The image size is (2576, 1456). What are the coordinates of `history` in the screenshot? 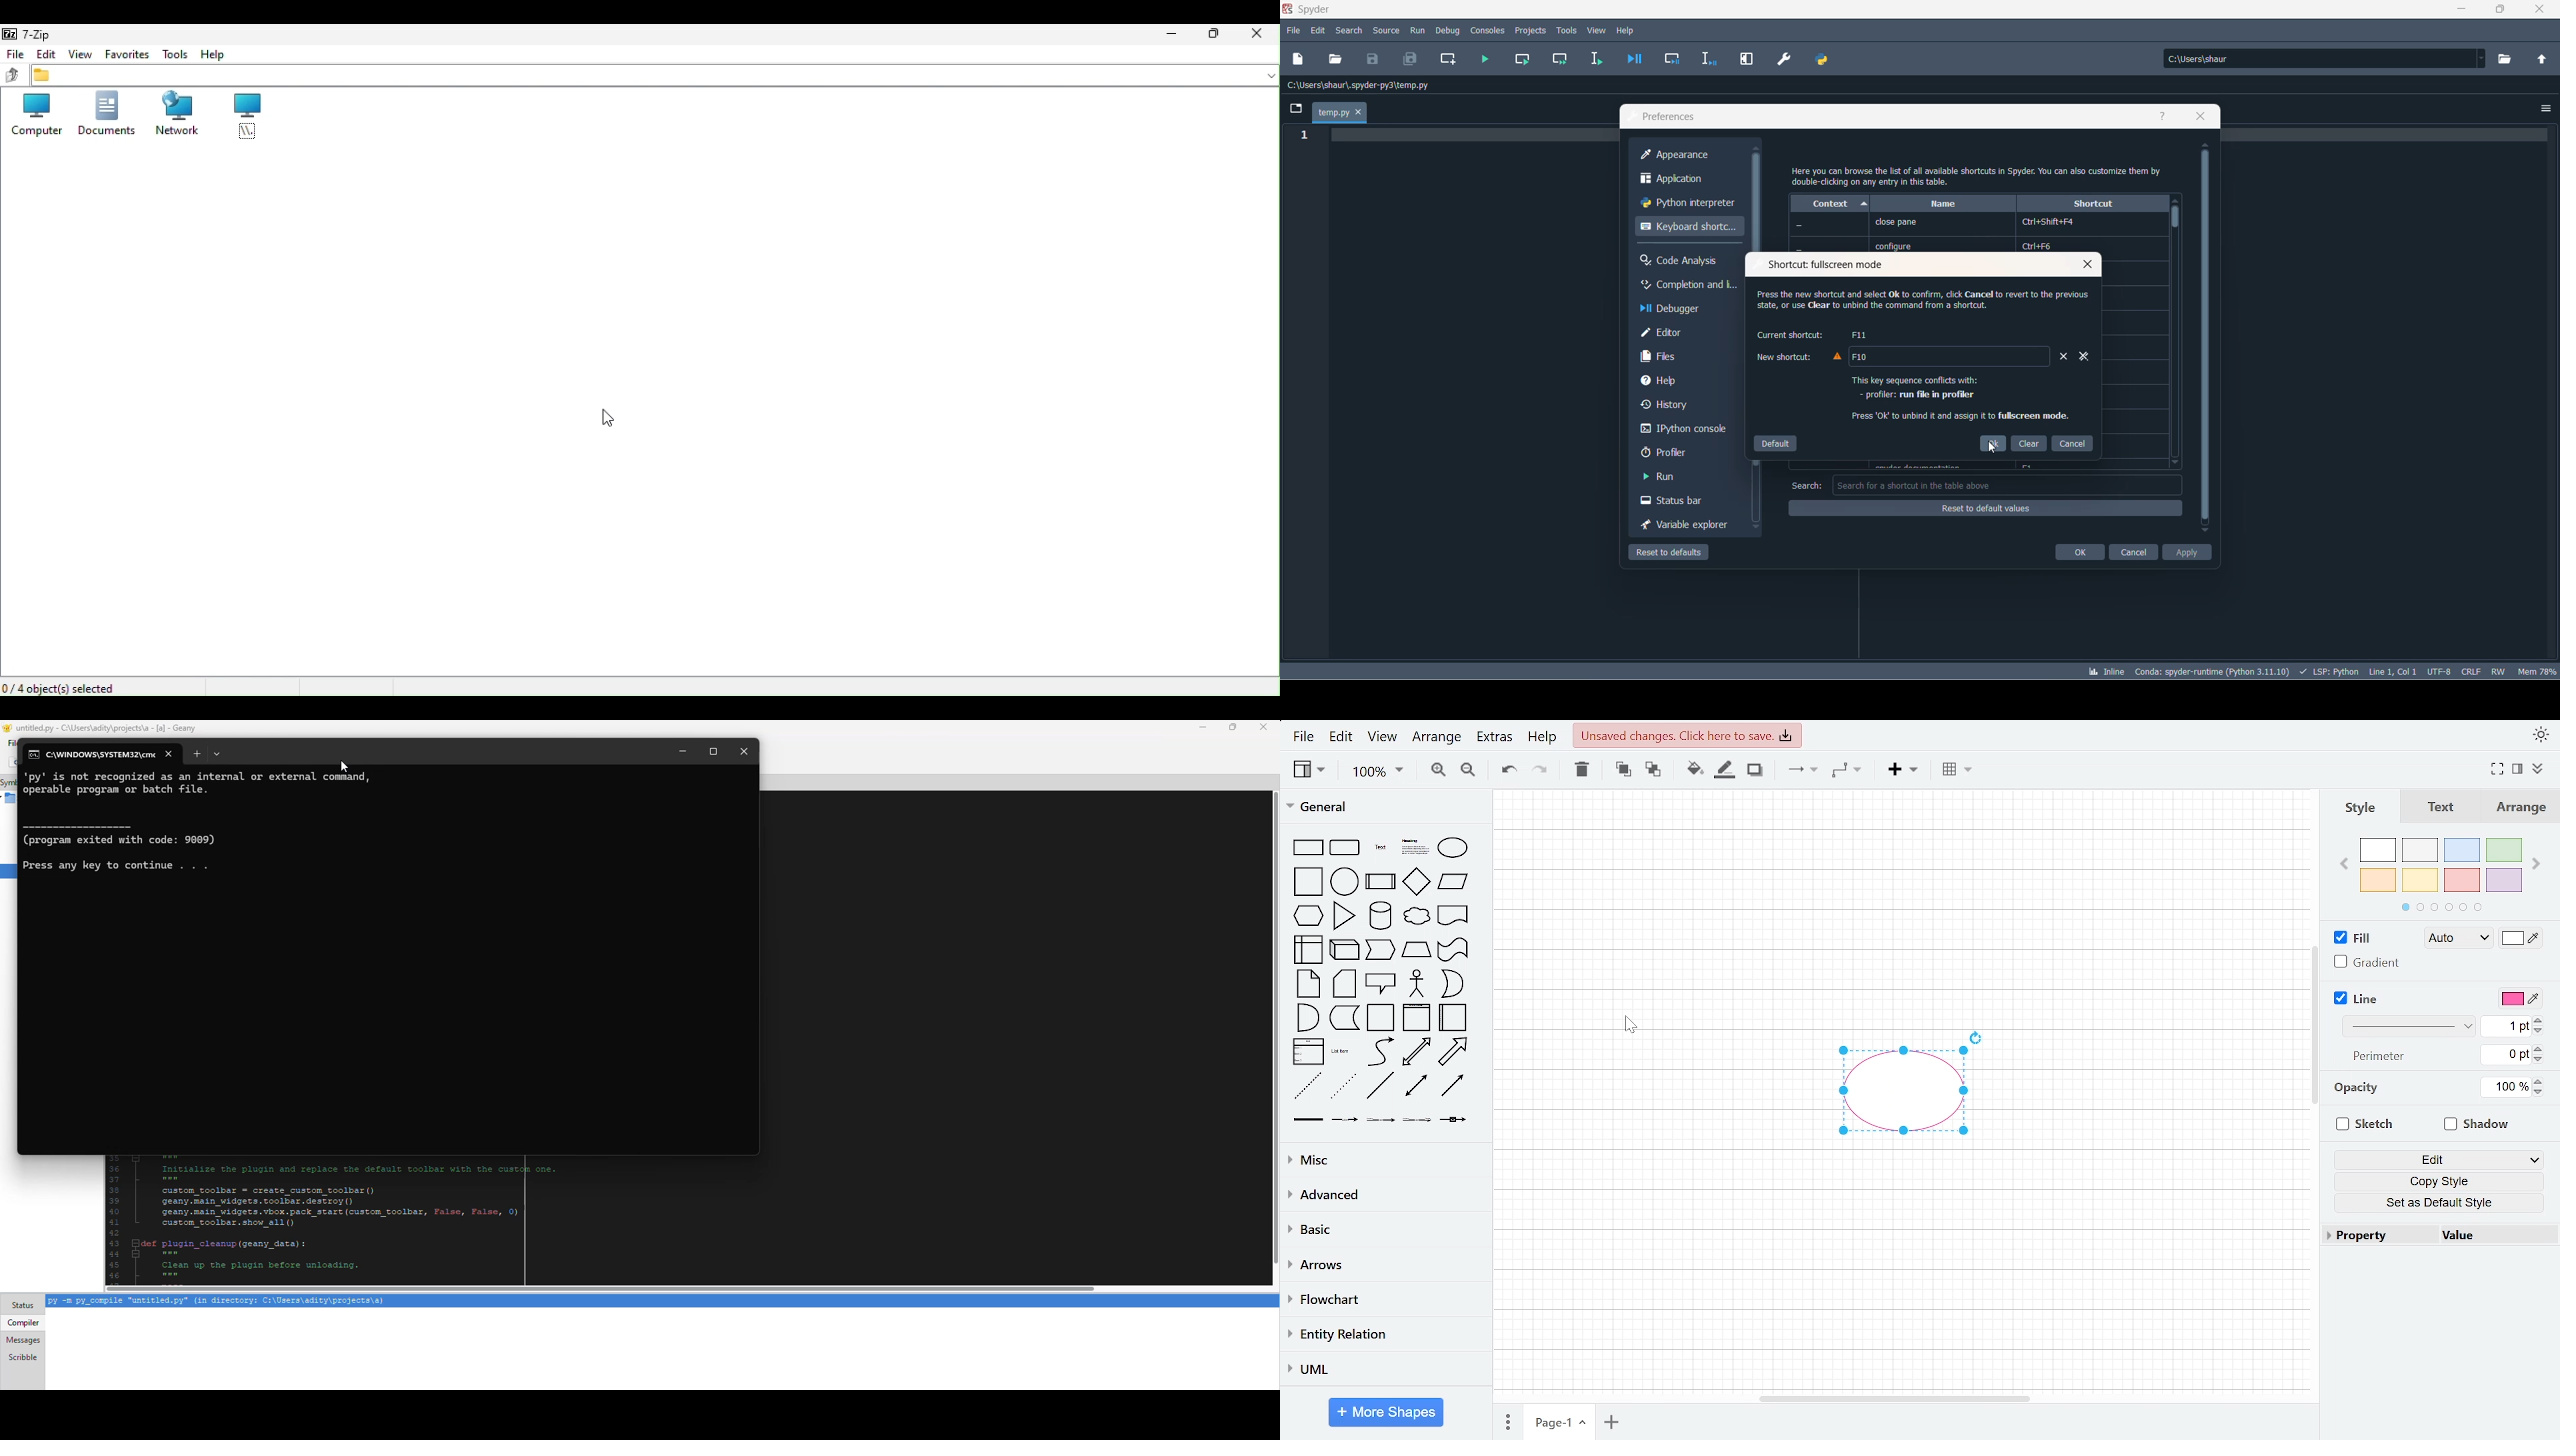 It's located at (1683, 407).